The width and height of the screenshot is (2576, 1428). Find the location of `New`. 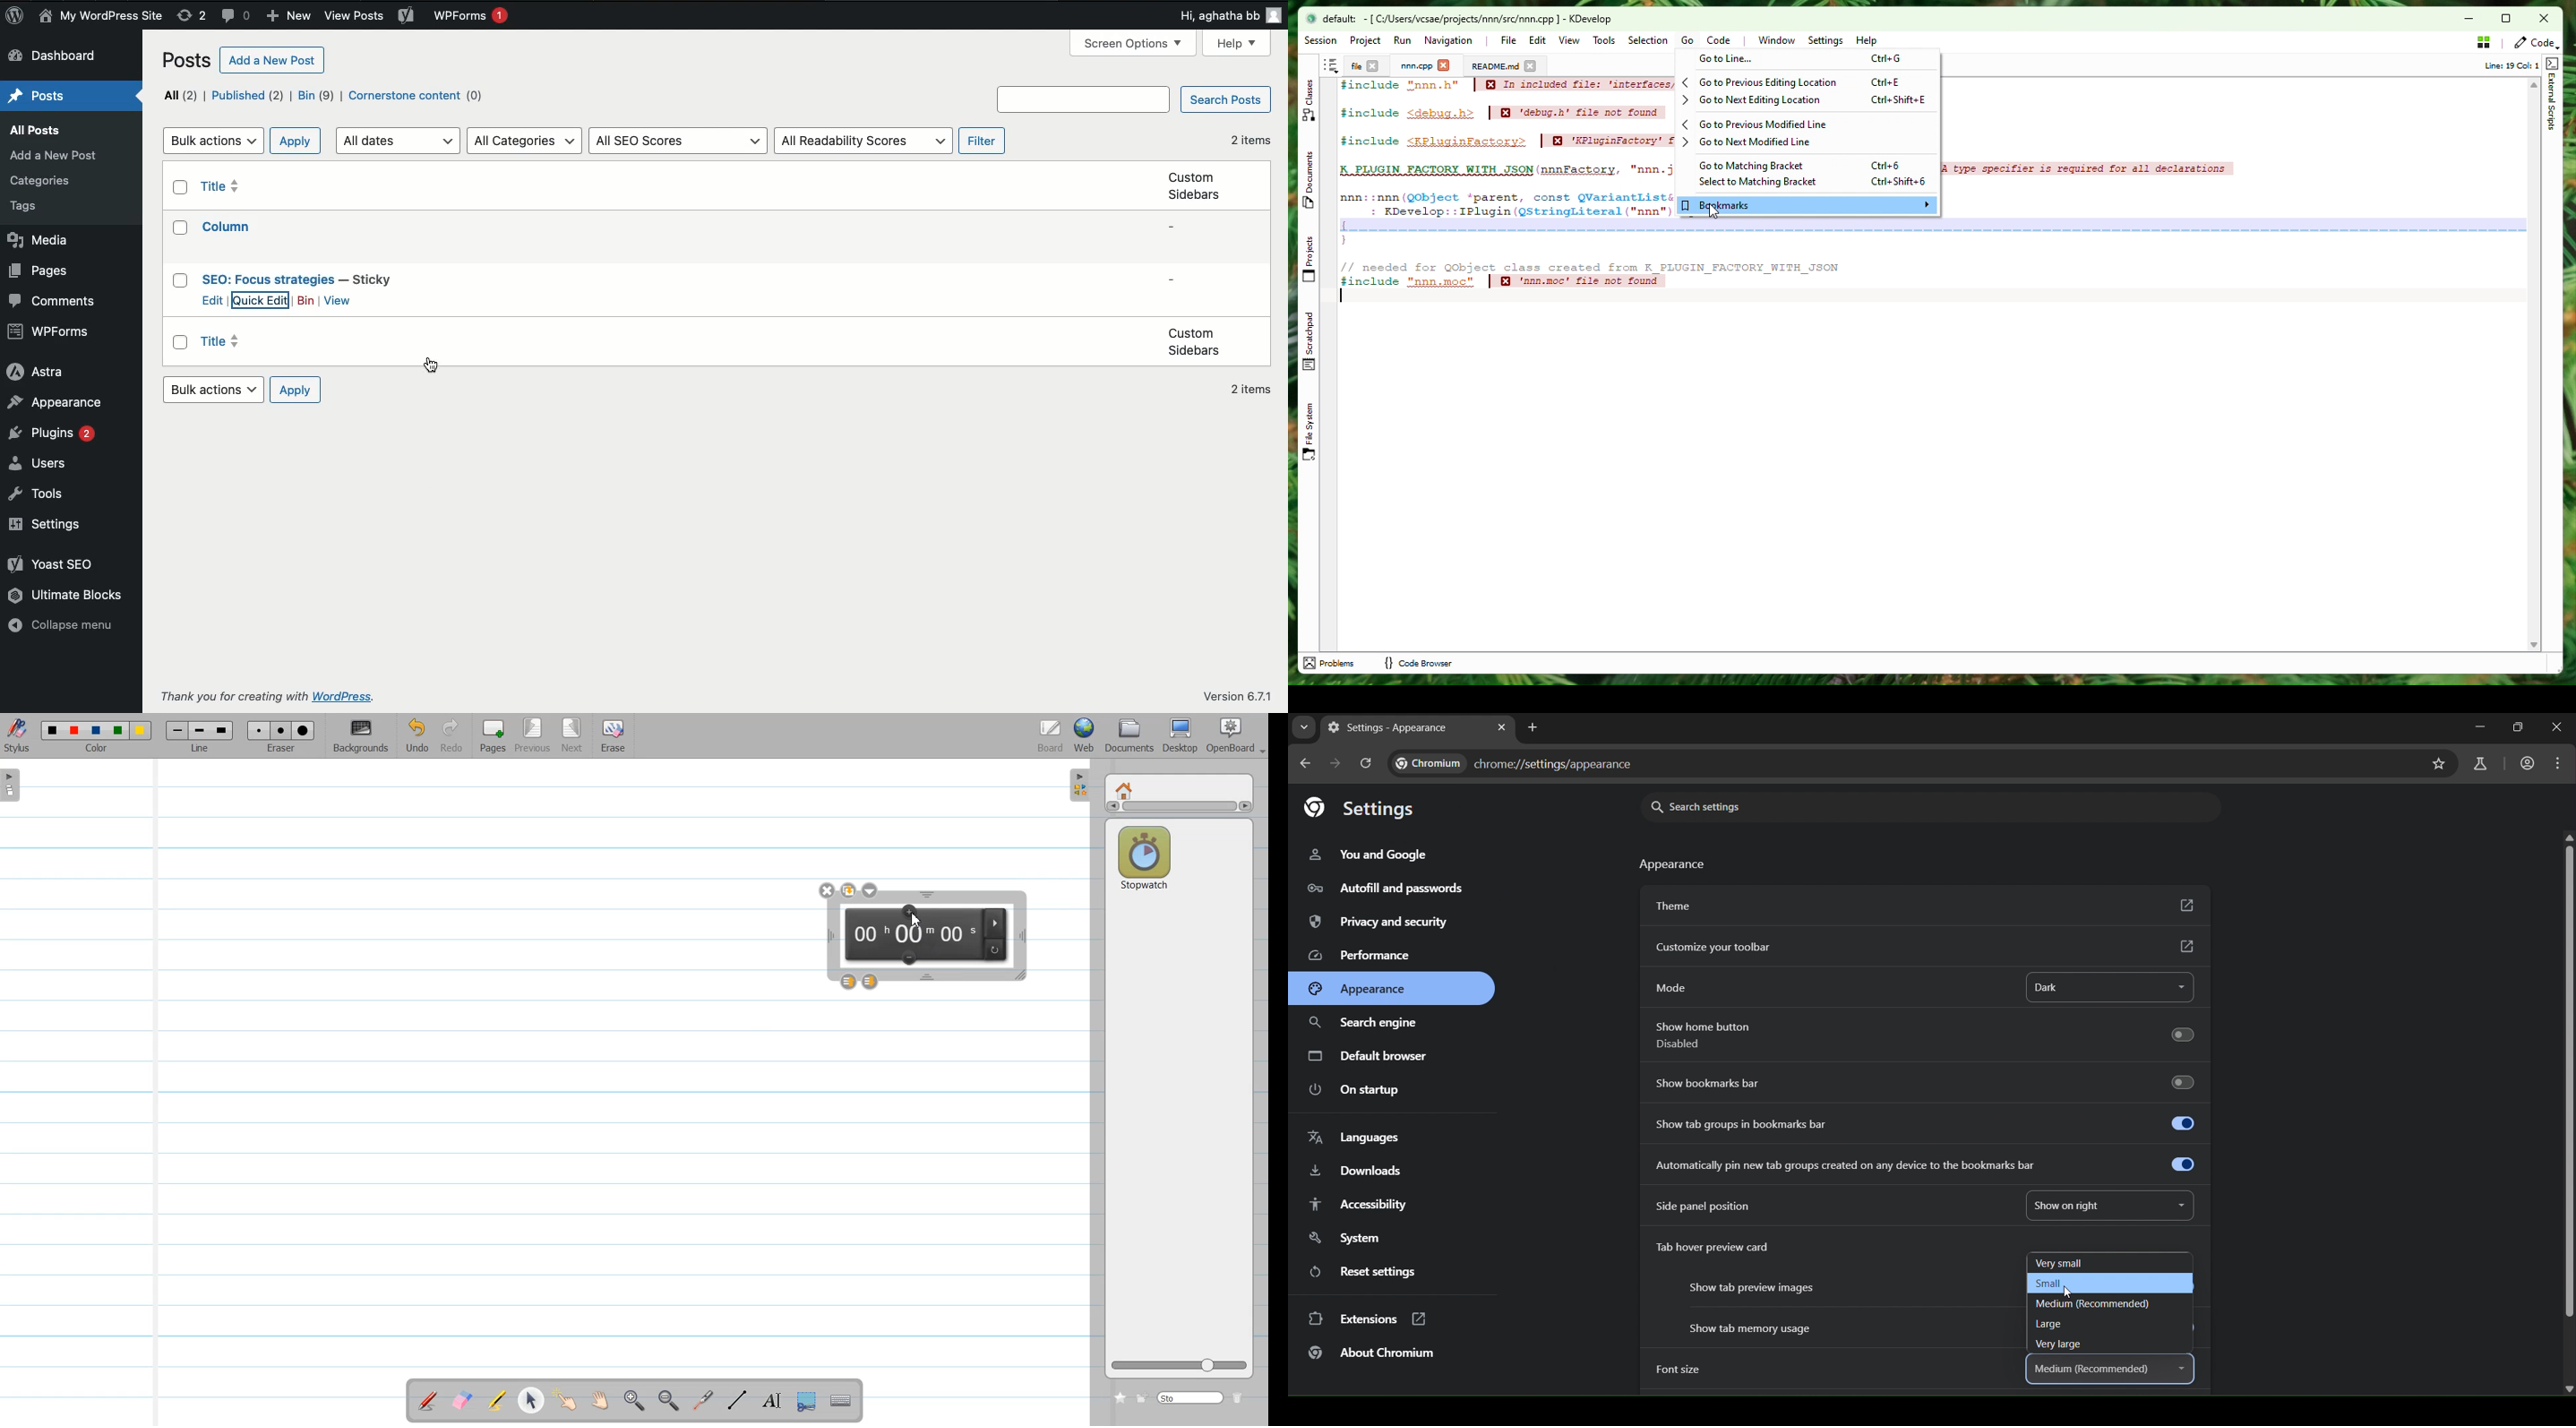

New is located at coordinates (288, 17).